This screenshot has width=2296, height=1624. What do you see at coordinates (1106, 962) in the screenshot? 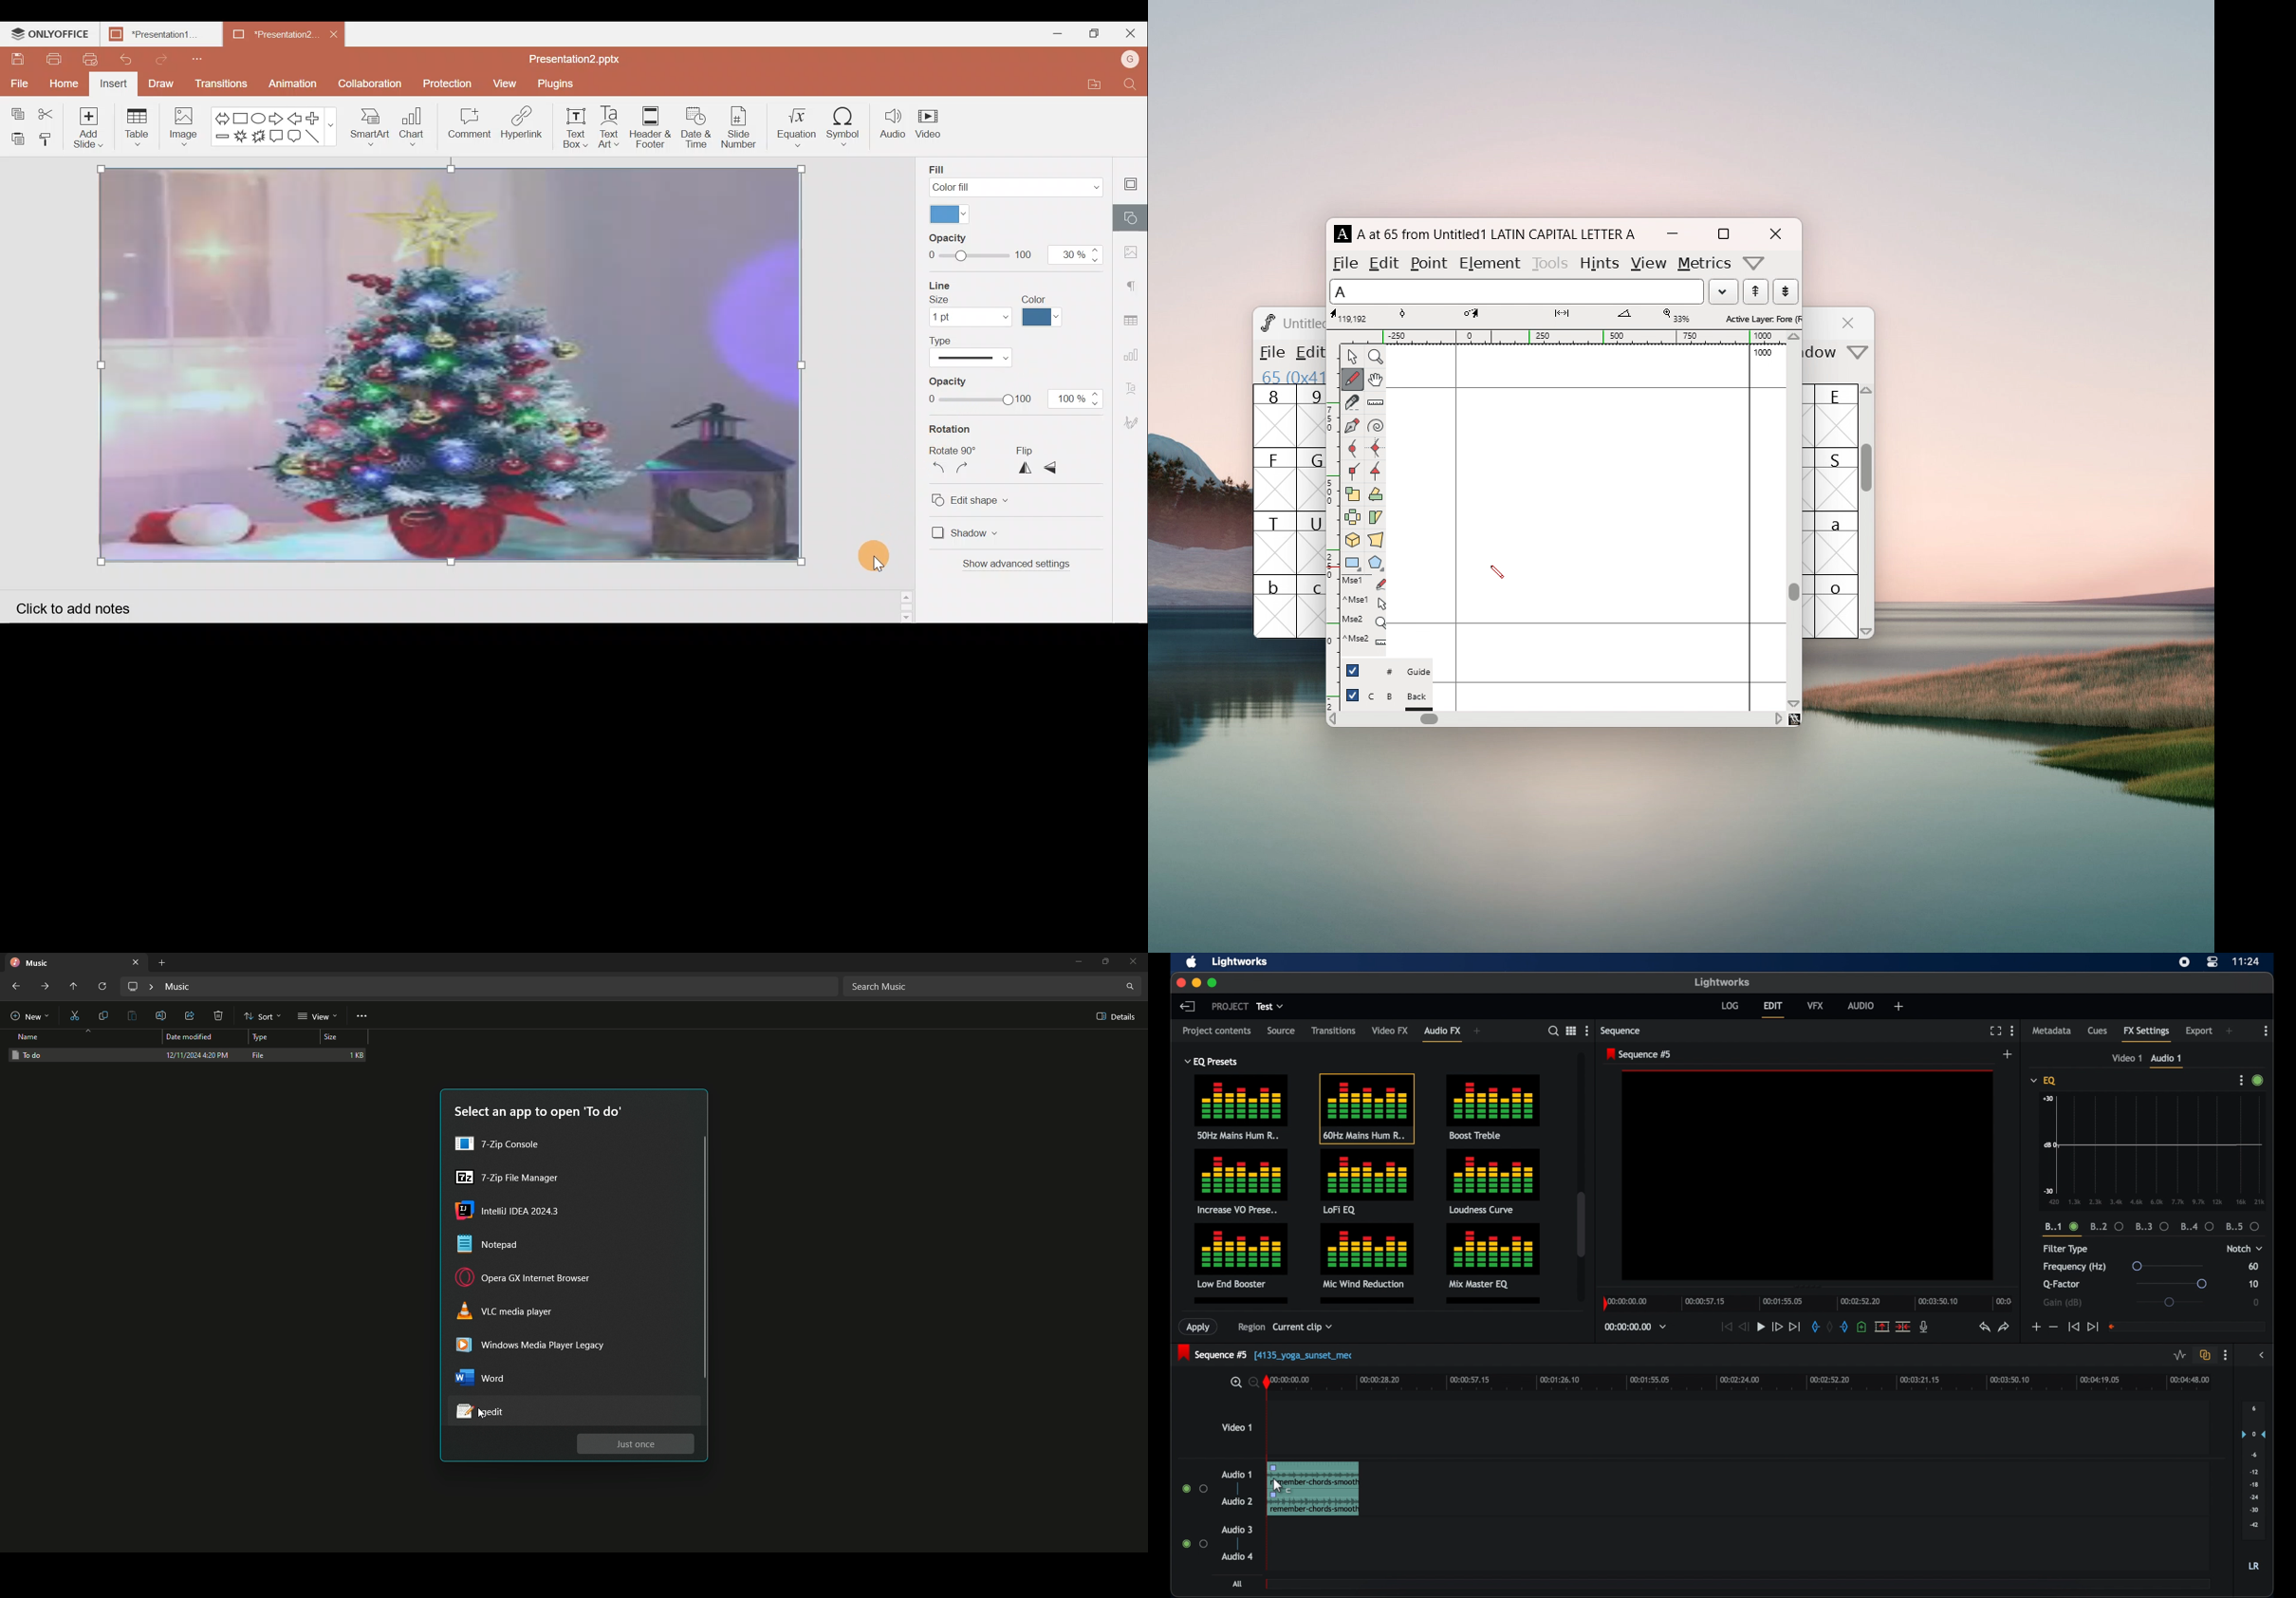
I see `Restore` at bounding box center [1106, 962].